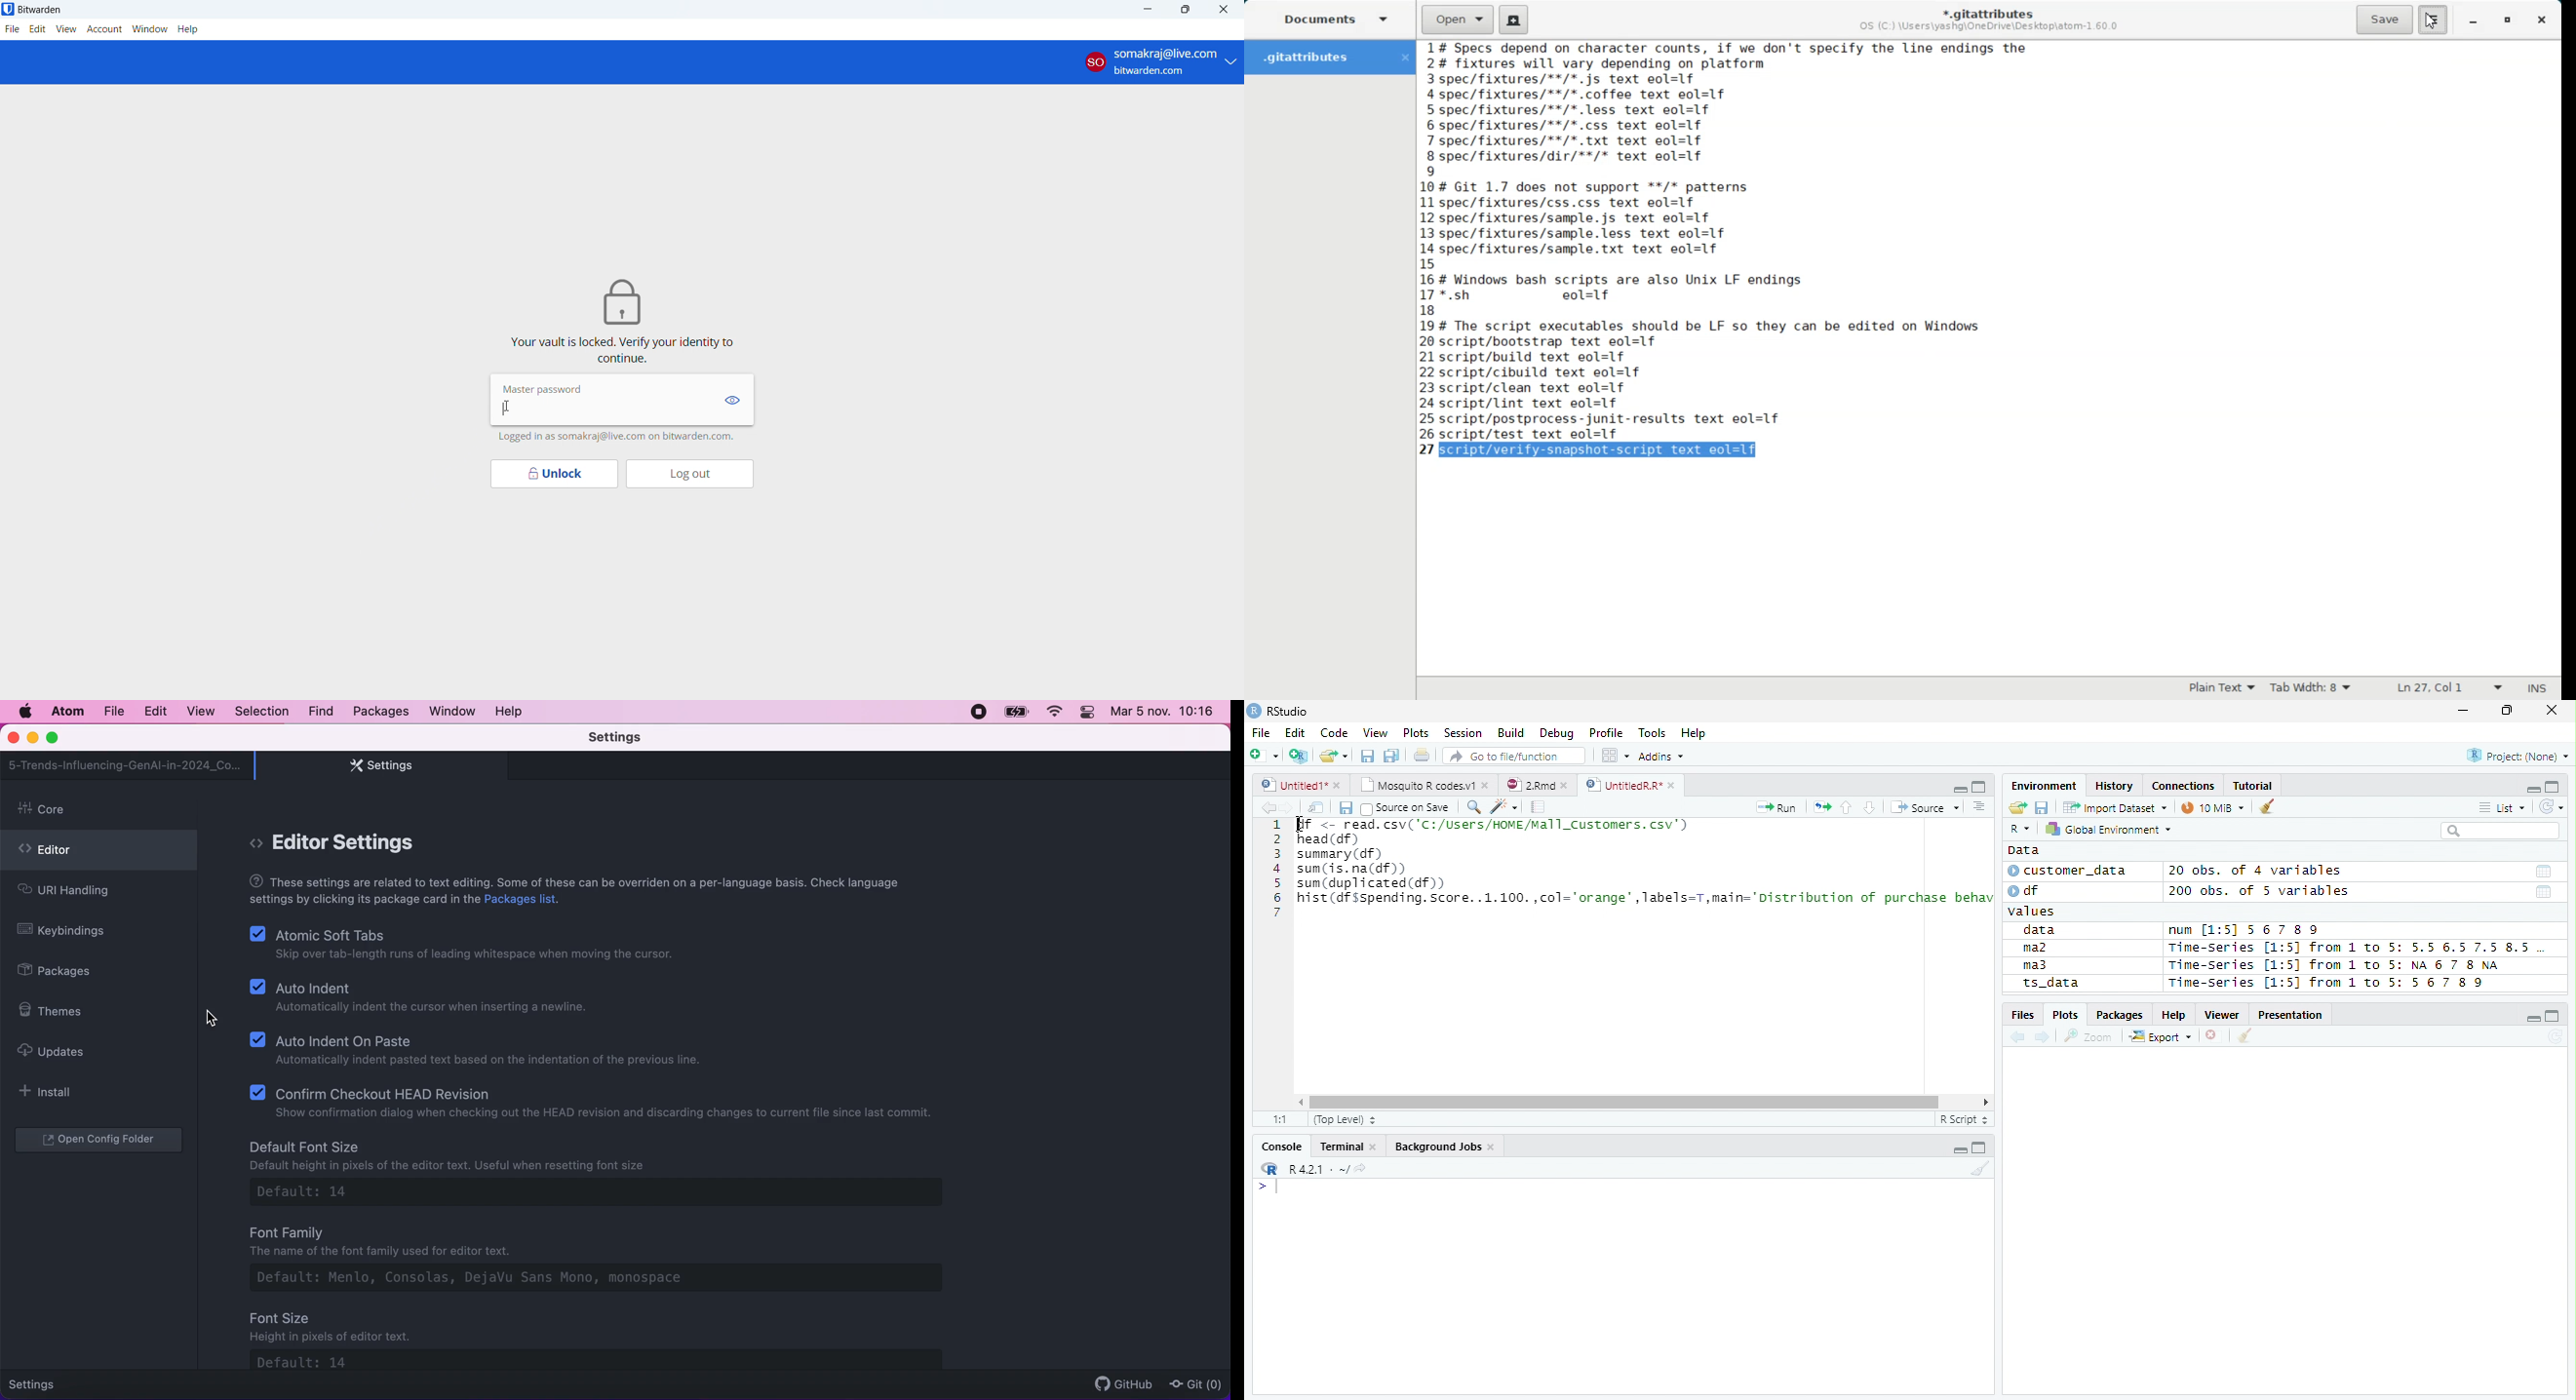 This screenshot has width=2576, height=1400. What do you see at coordinates (1604, 450) in the screenshot?
I see `script/verify-snapshot-script text eol=lf (selected)` at bounding box center [1604, 450].